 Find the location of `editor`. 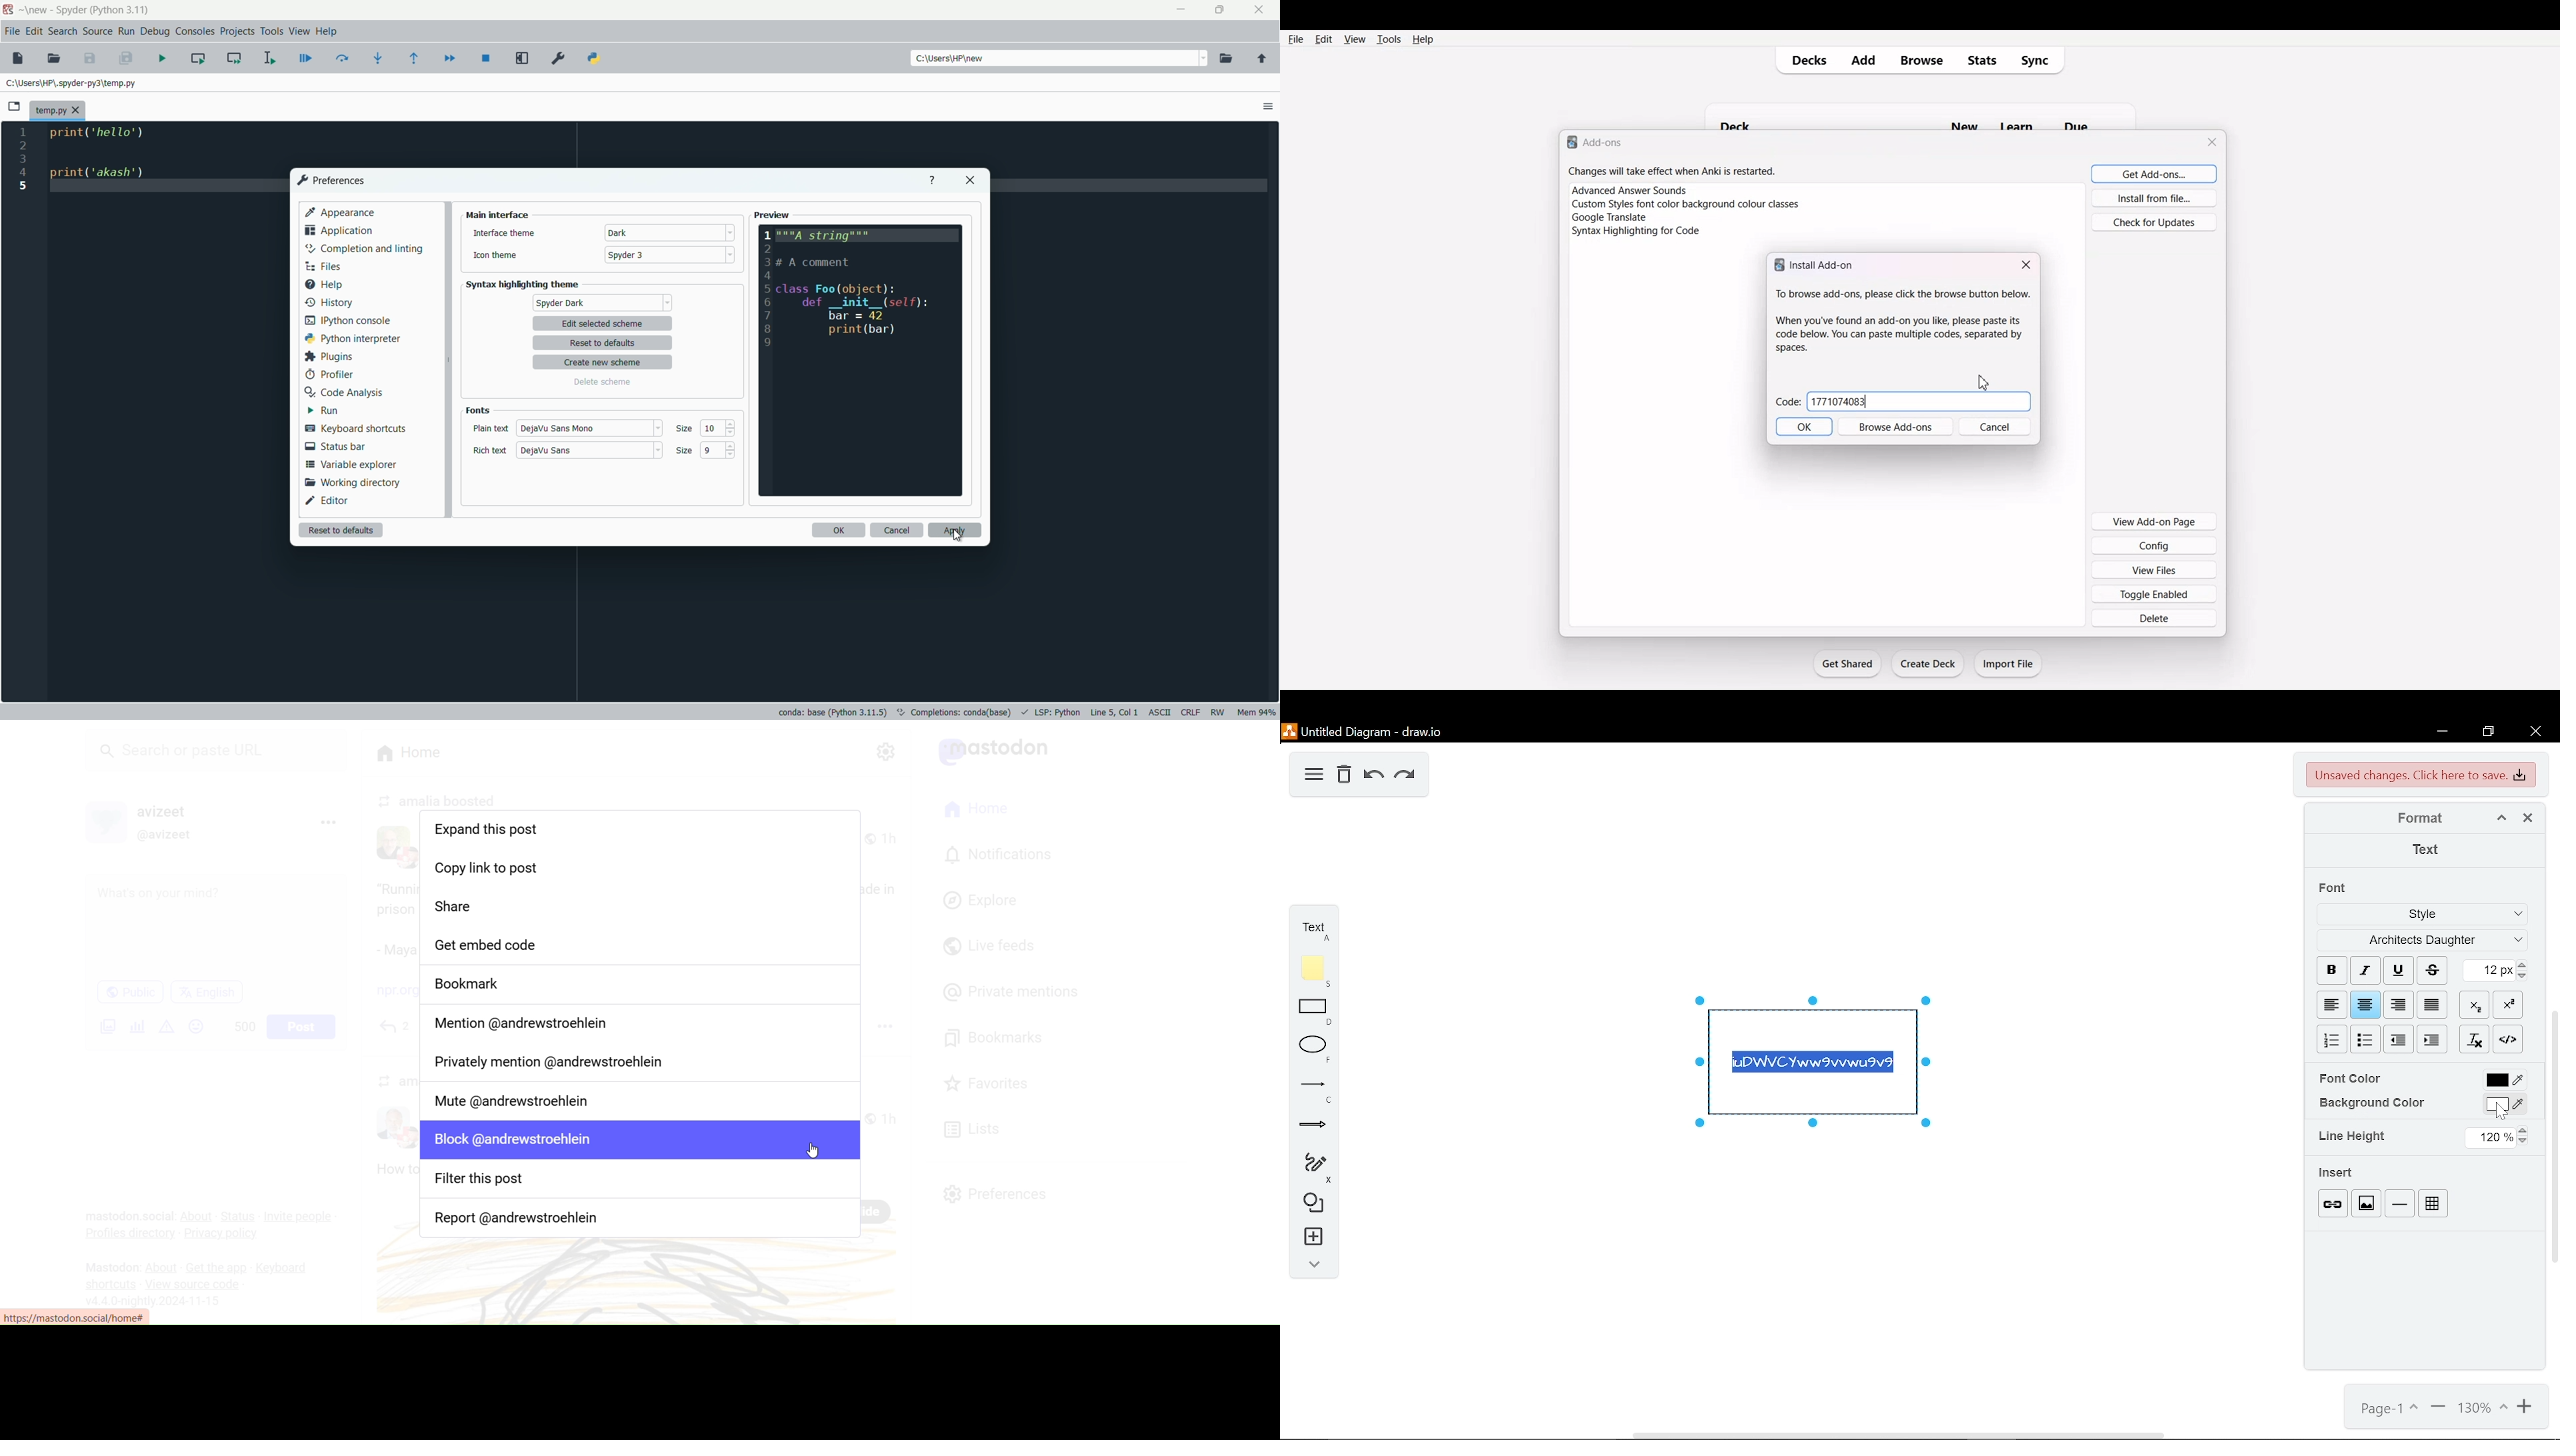

editor is located at coordinates (329, 500).